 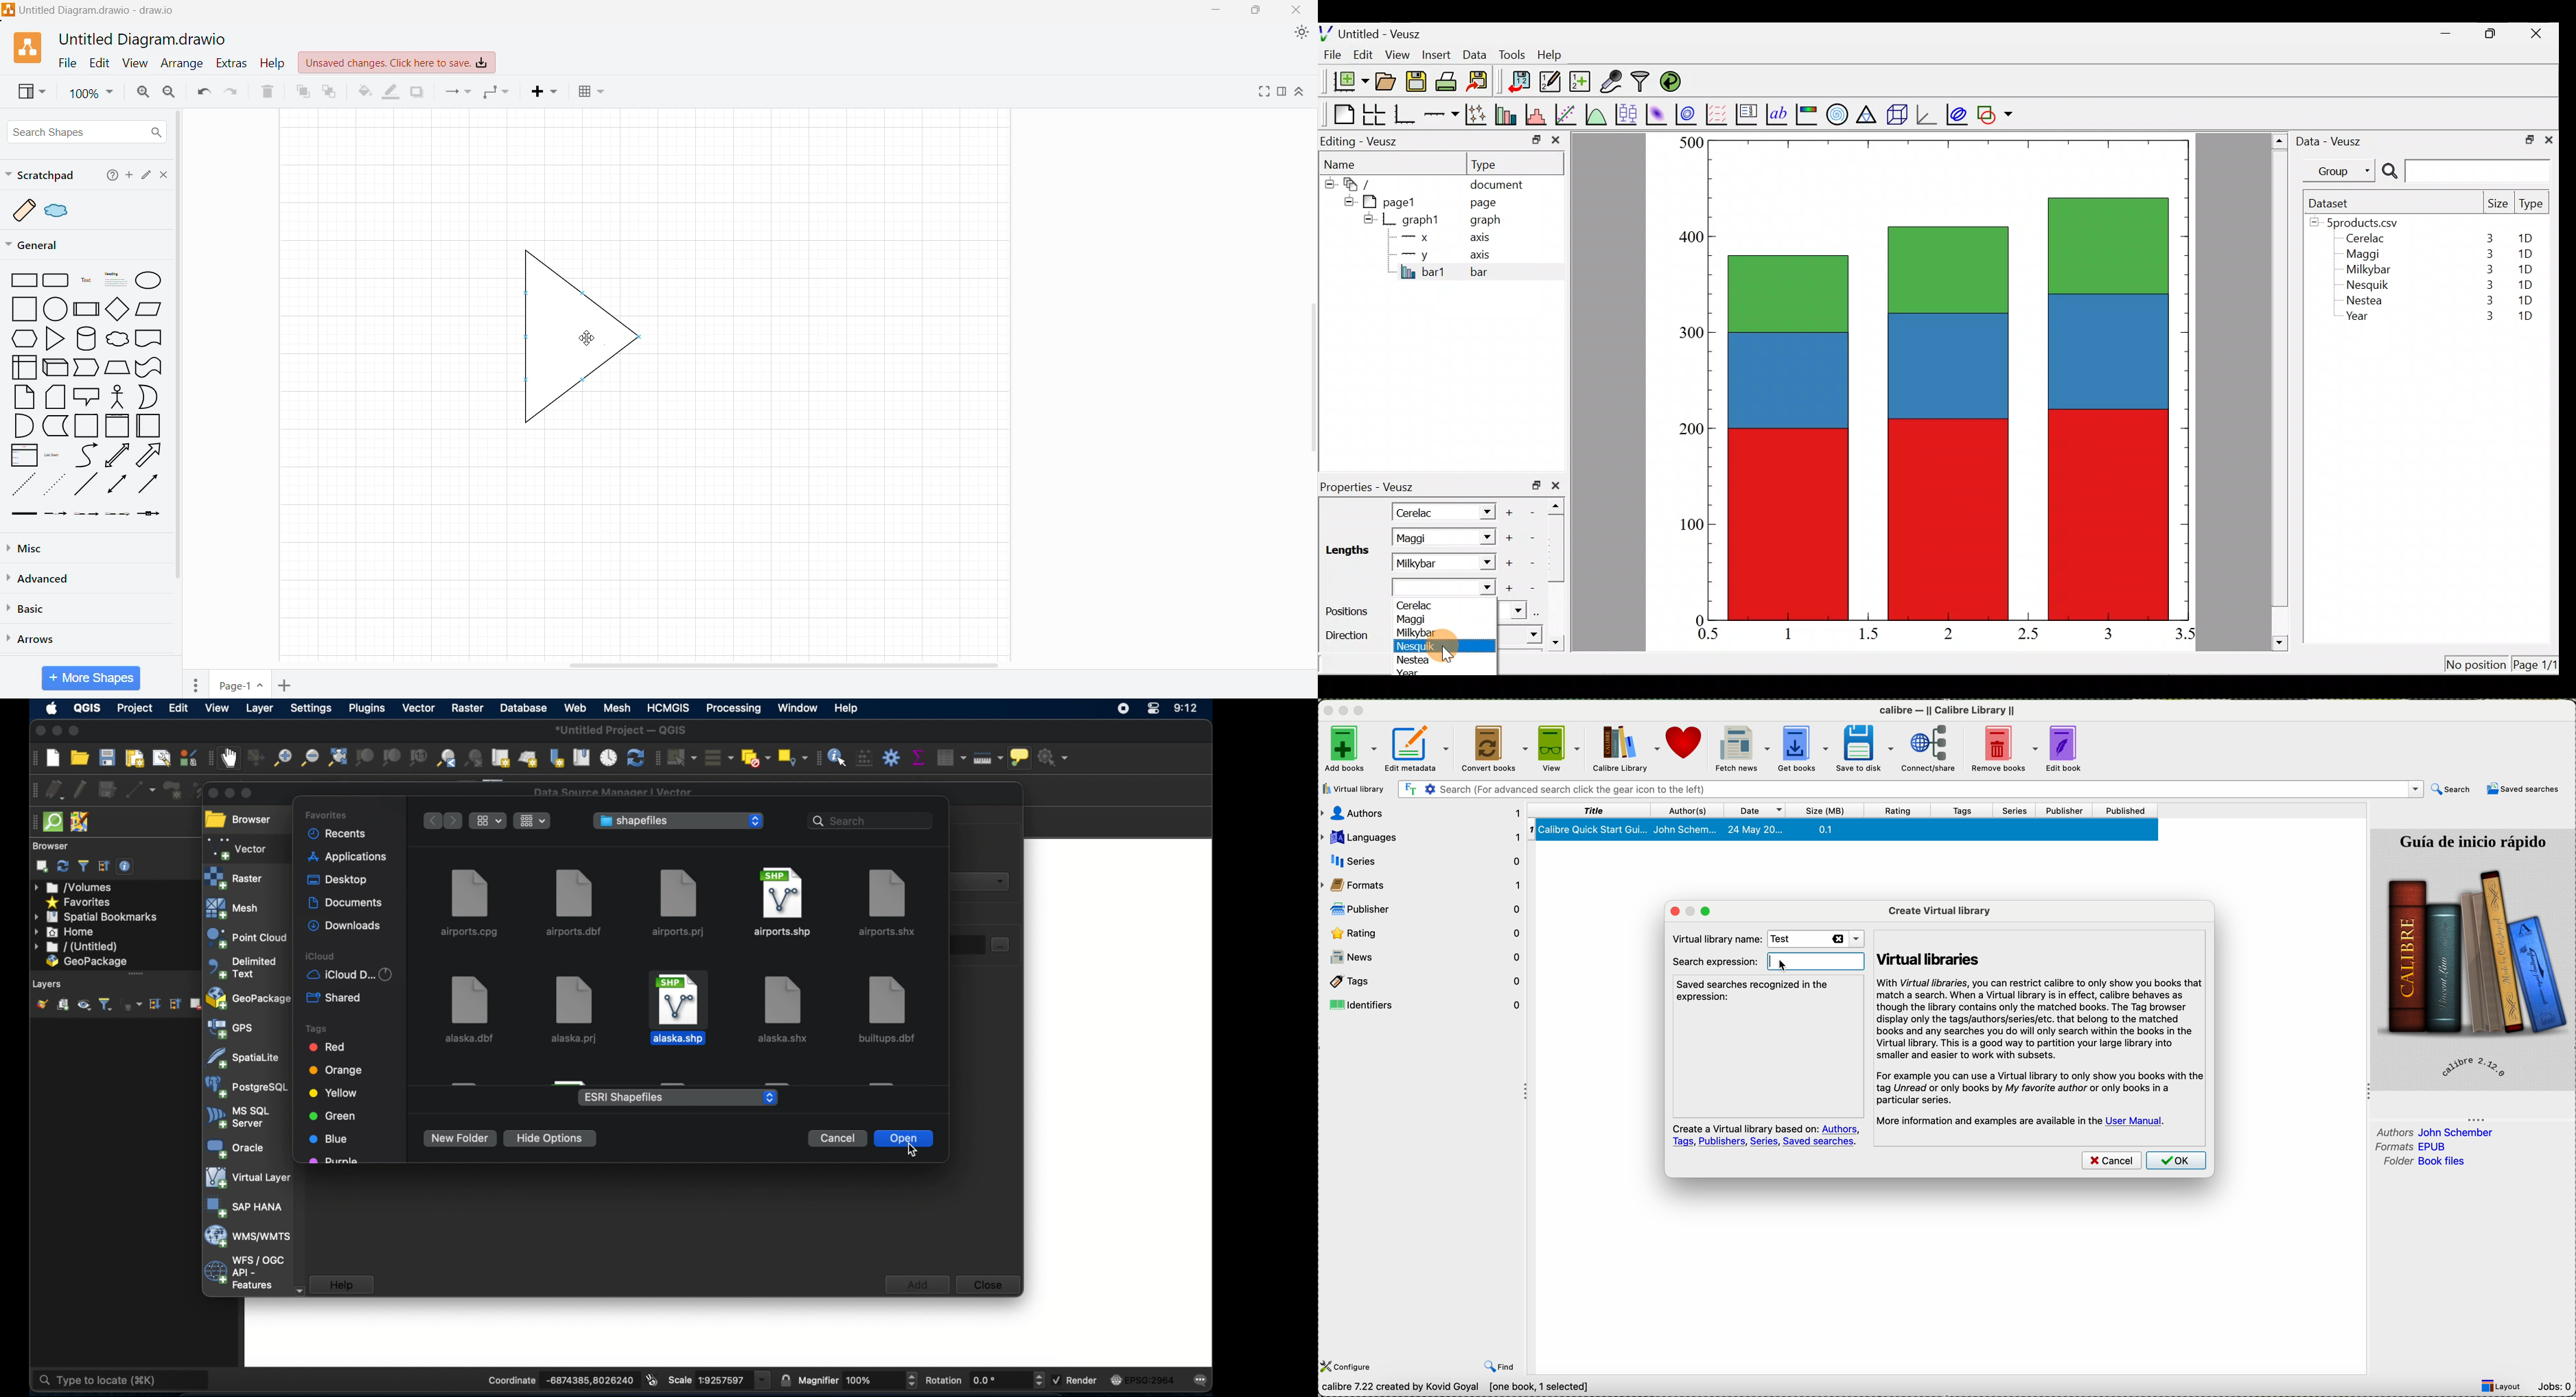 What do you see at coordinates (154, 1004) in the screenshot?
I see `expand all` at bounding box center [154, 1004].